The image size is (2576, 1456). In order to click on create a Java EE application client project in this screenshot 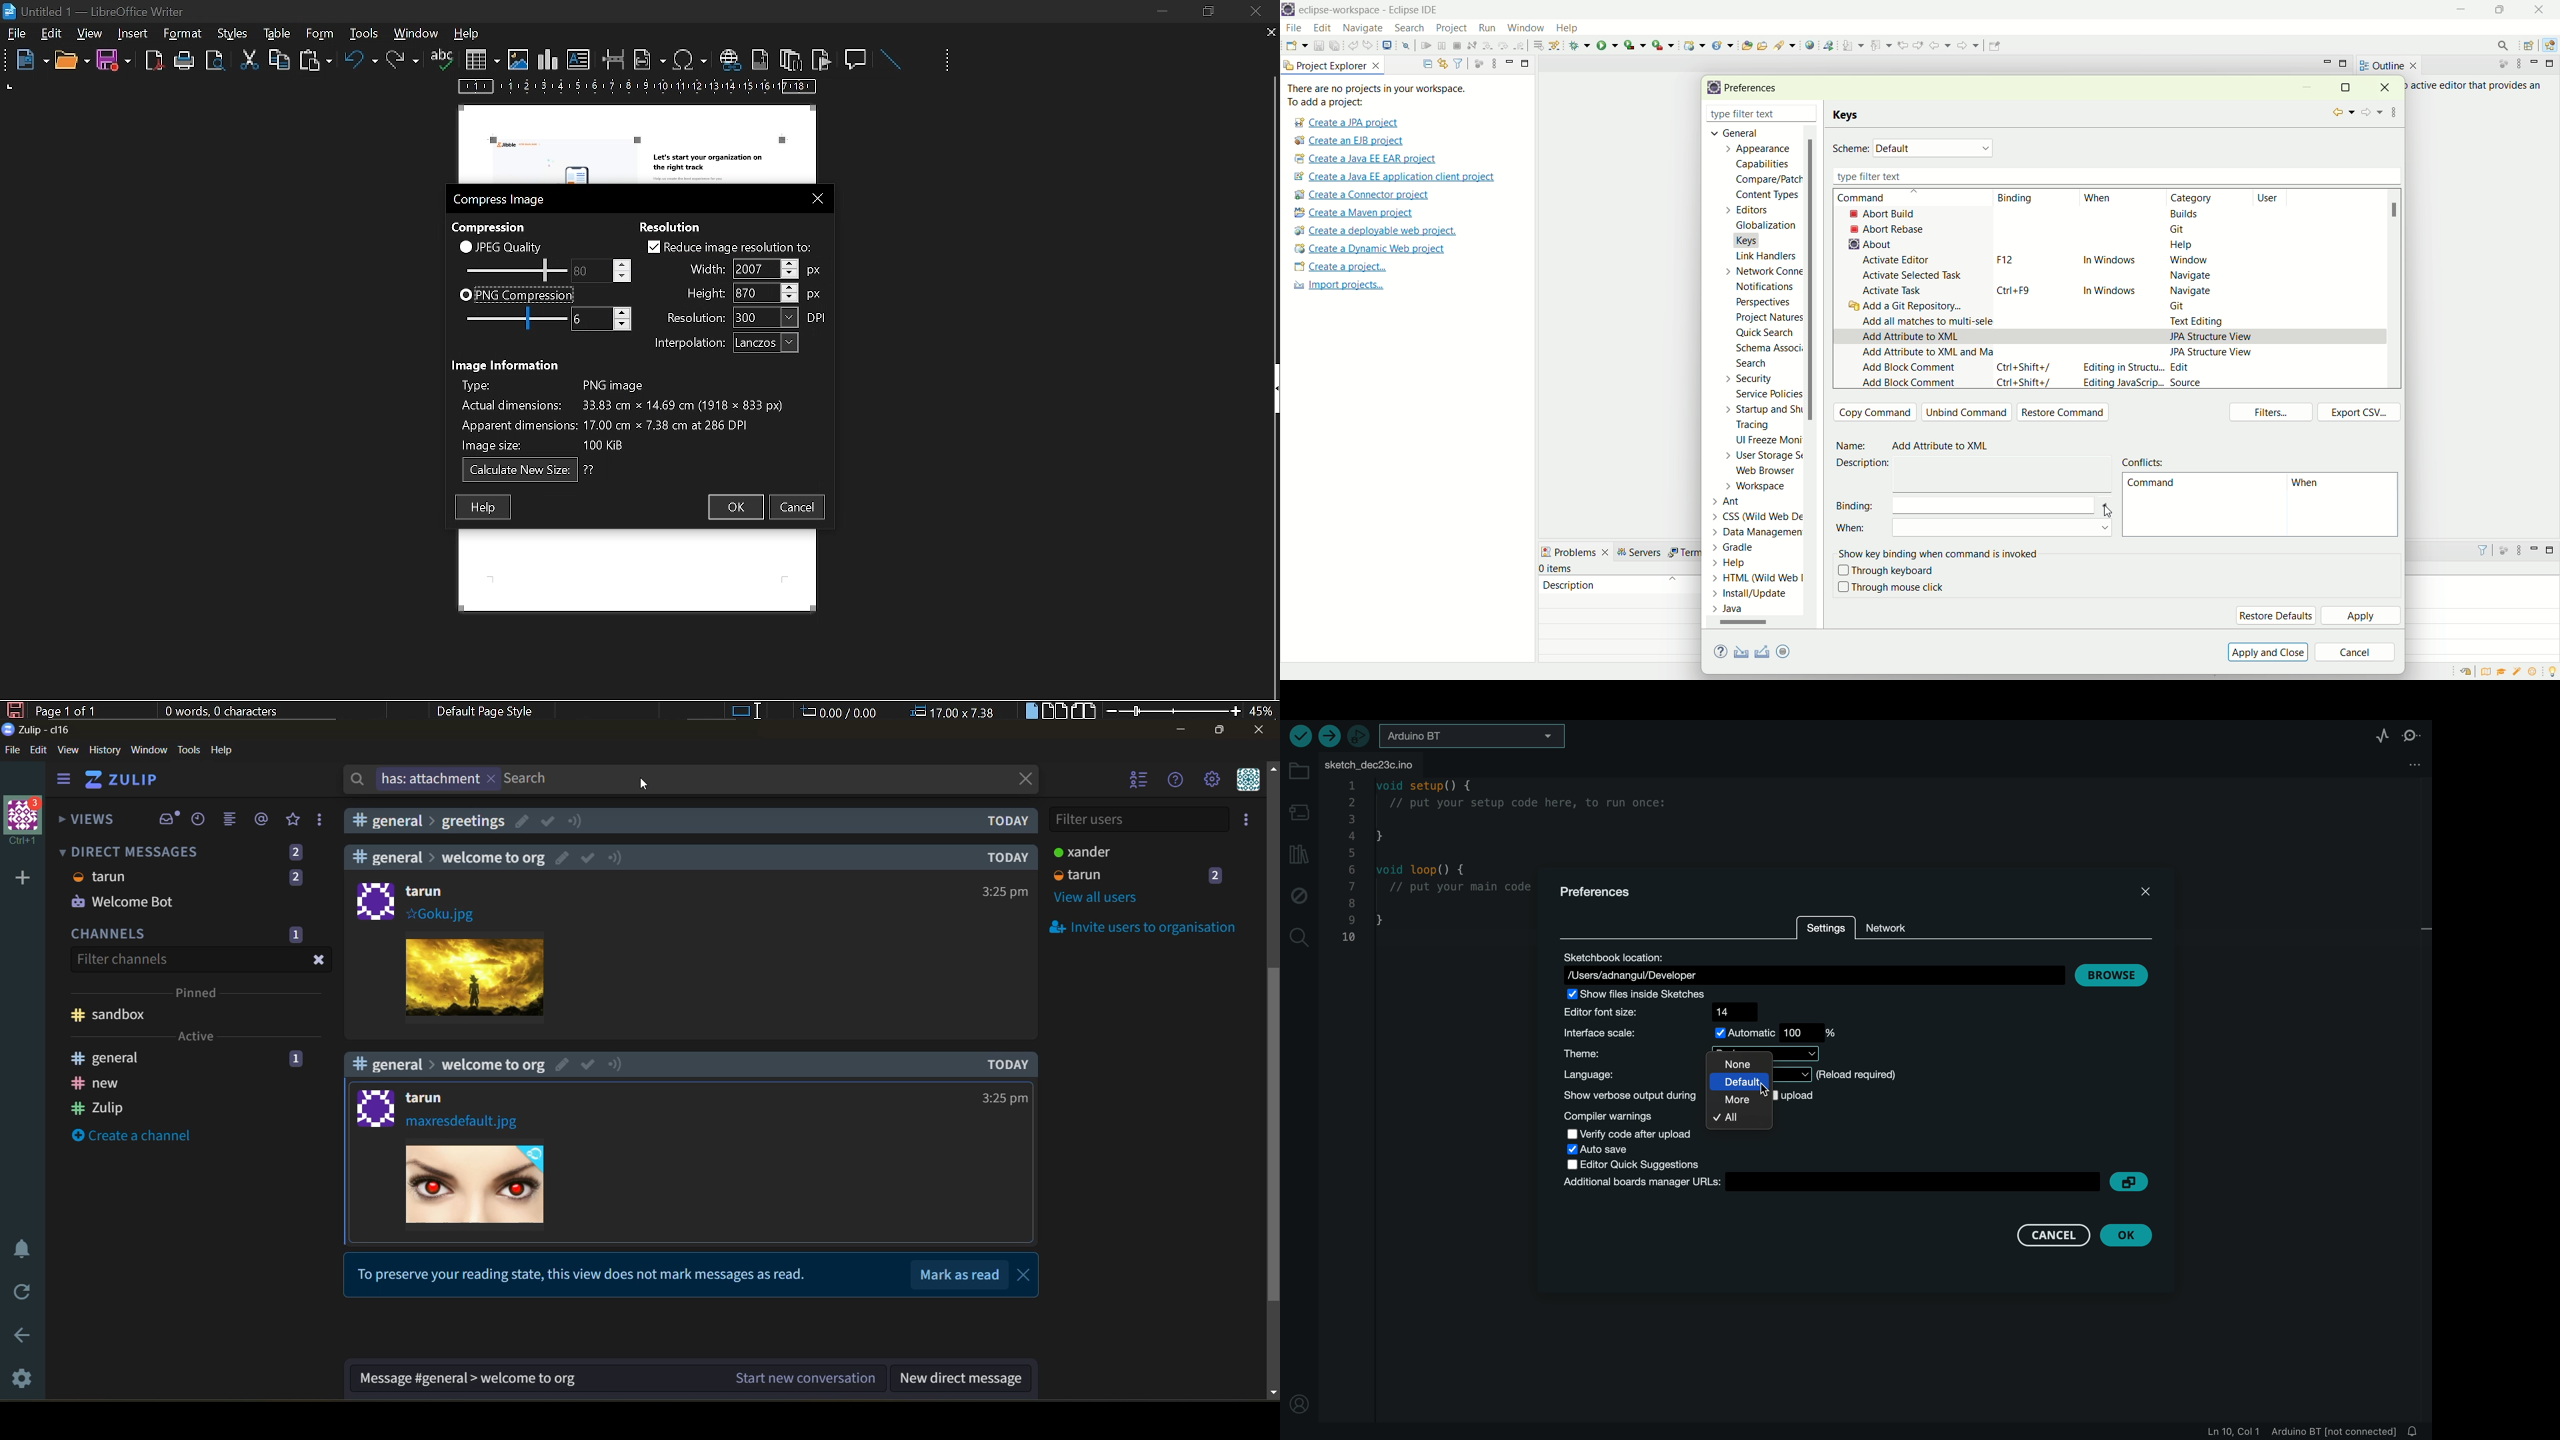, I will do `click(1394, 179)`.